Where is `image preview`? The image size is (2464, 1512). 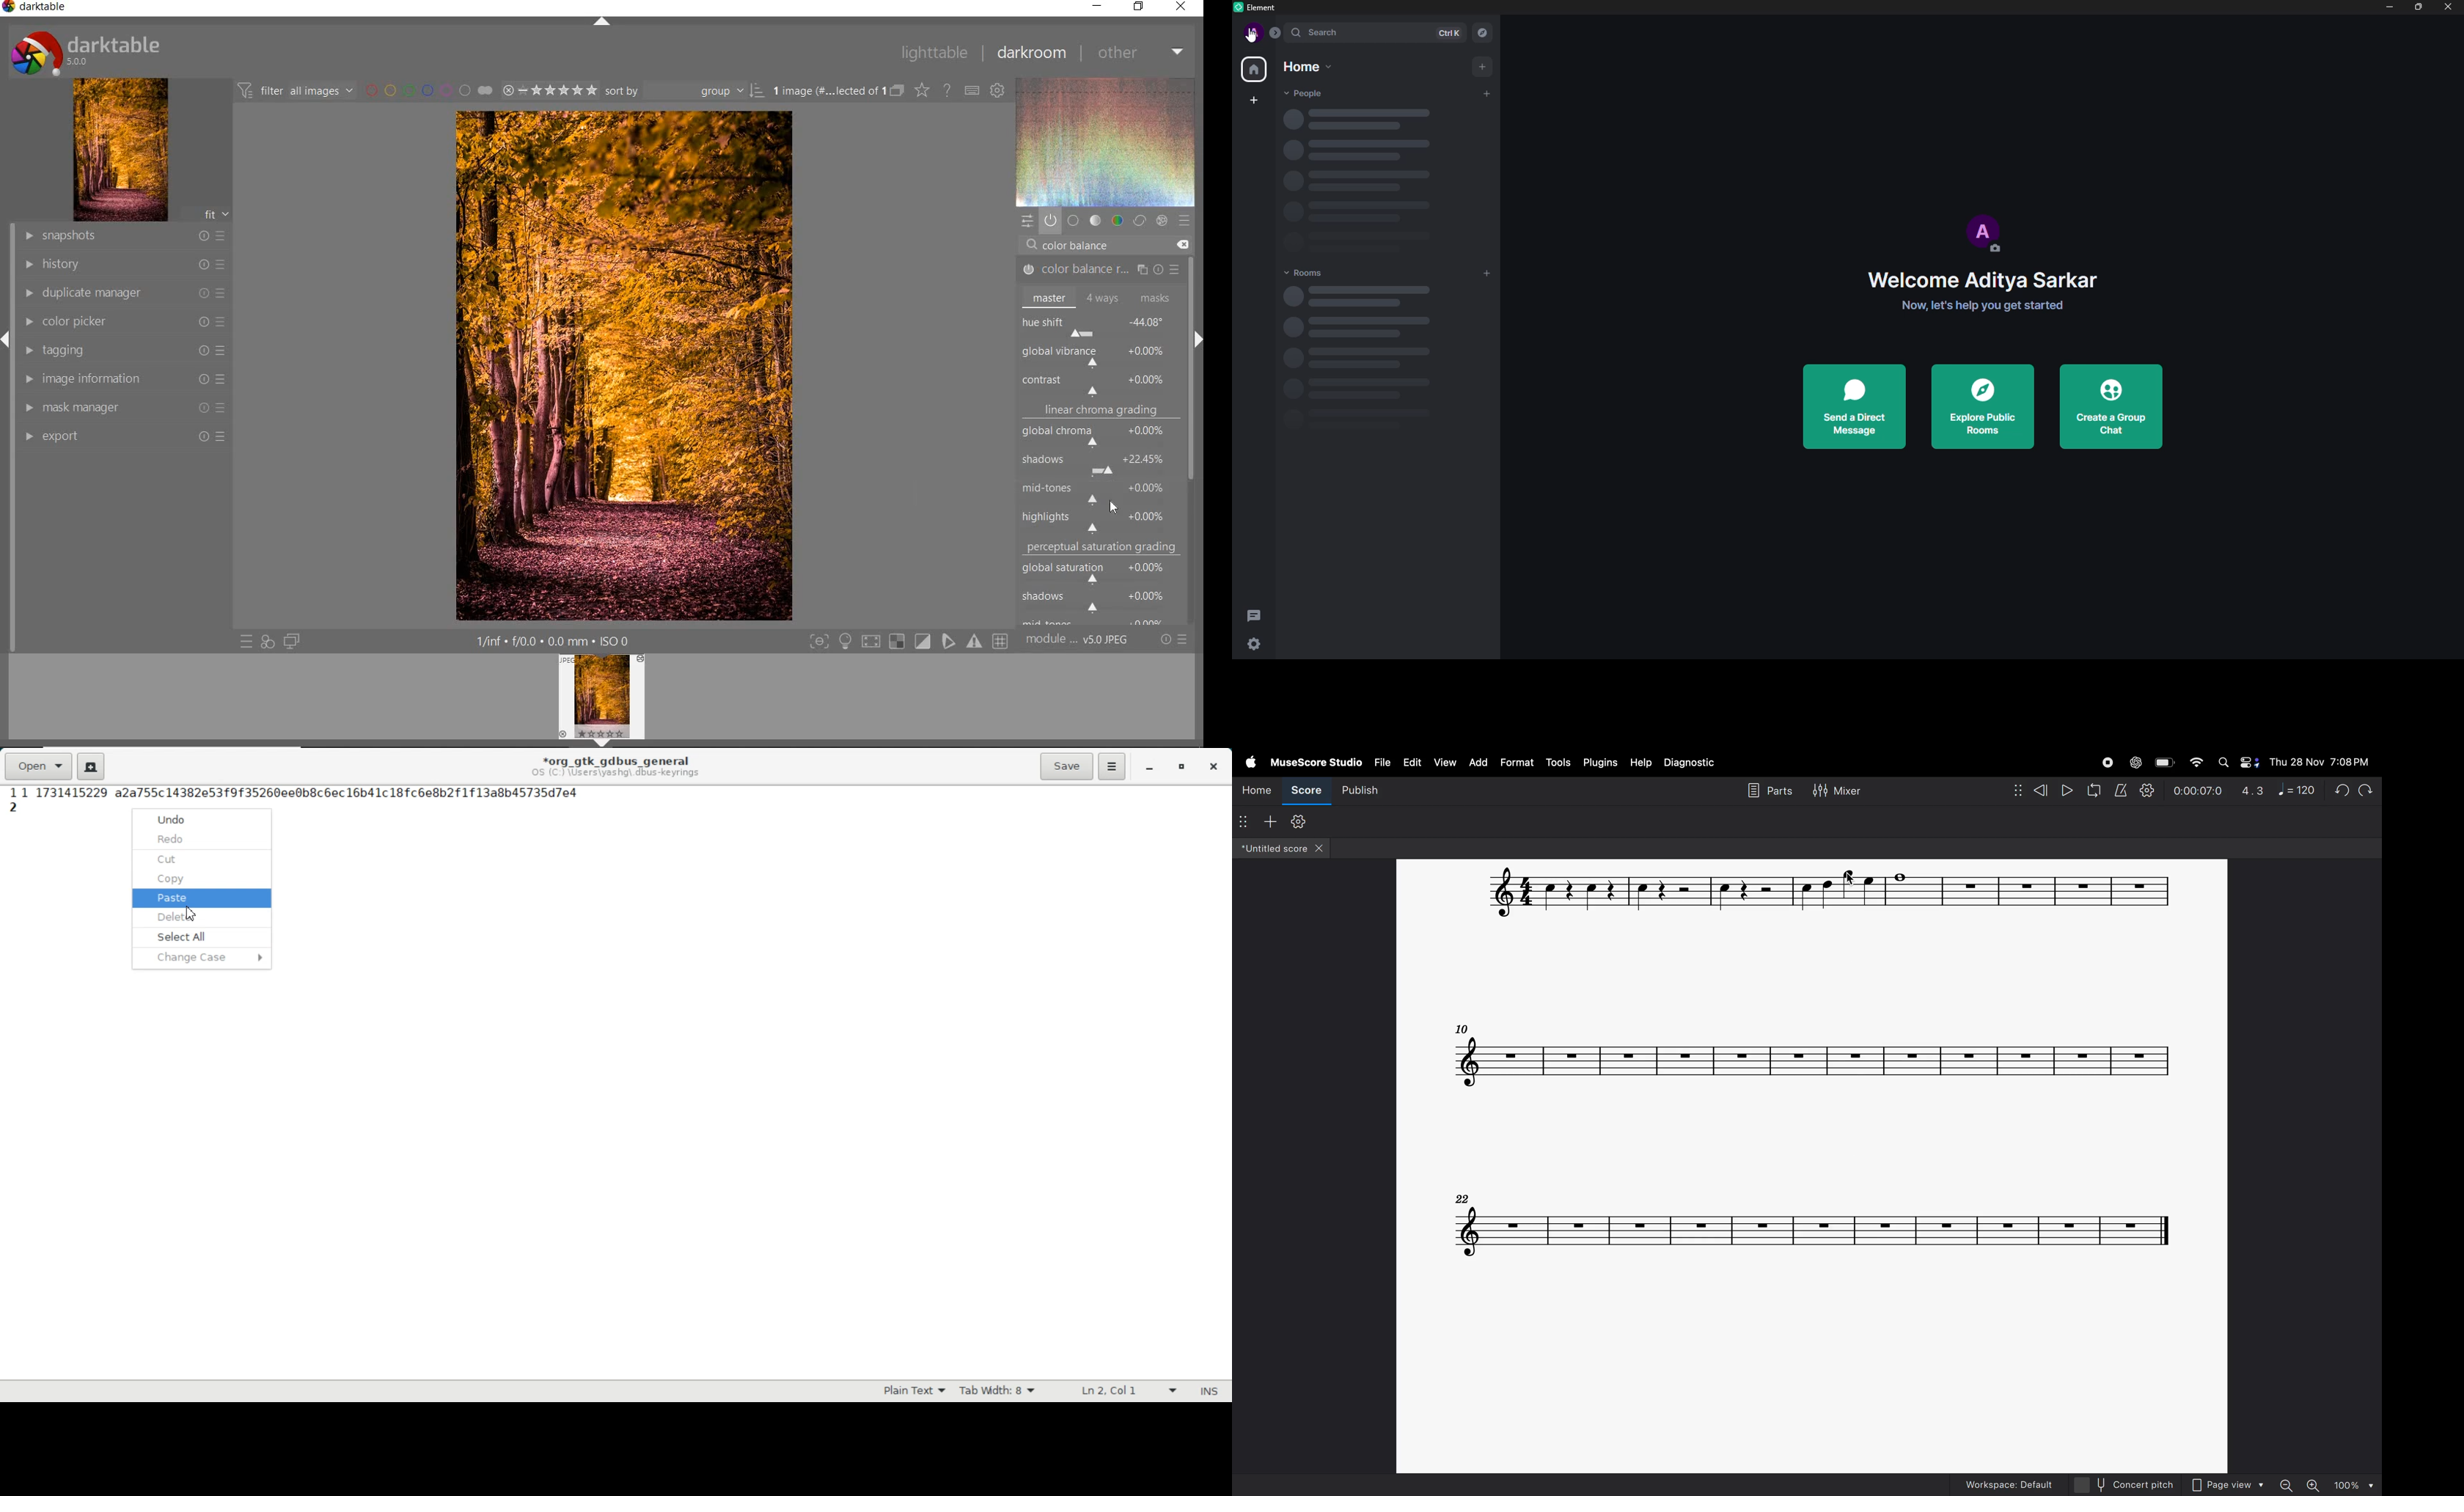
image preview is located at coordinates (601, 701).